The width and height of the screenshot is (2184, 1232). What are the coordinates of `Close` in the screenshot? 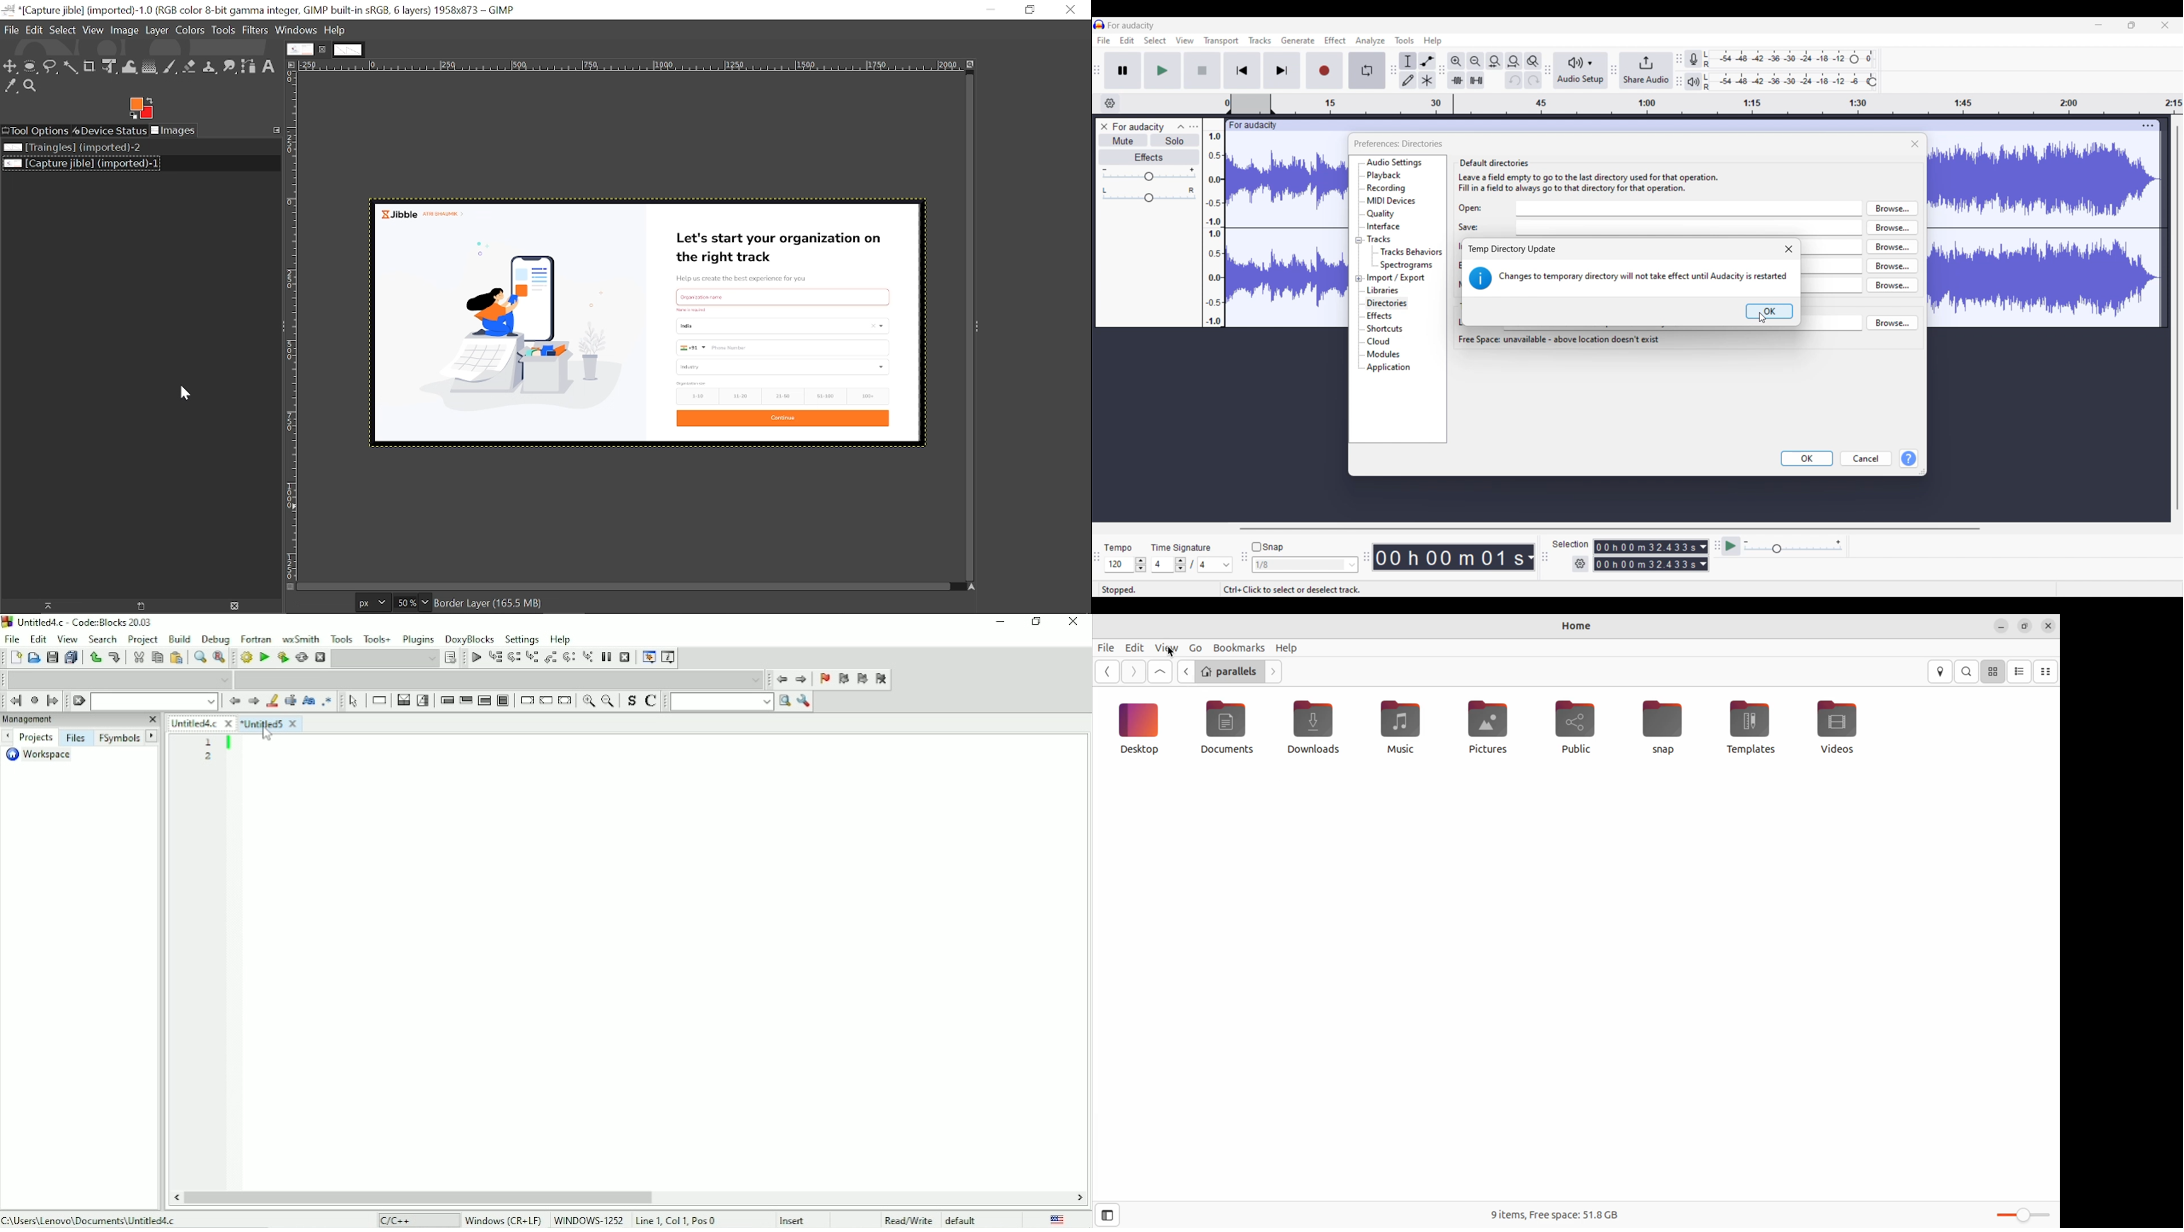 It's located at (1916, 144).